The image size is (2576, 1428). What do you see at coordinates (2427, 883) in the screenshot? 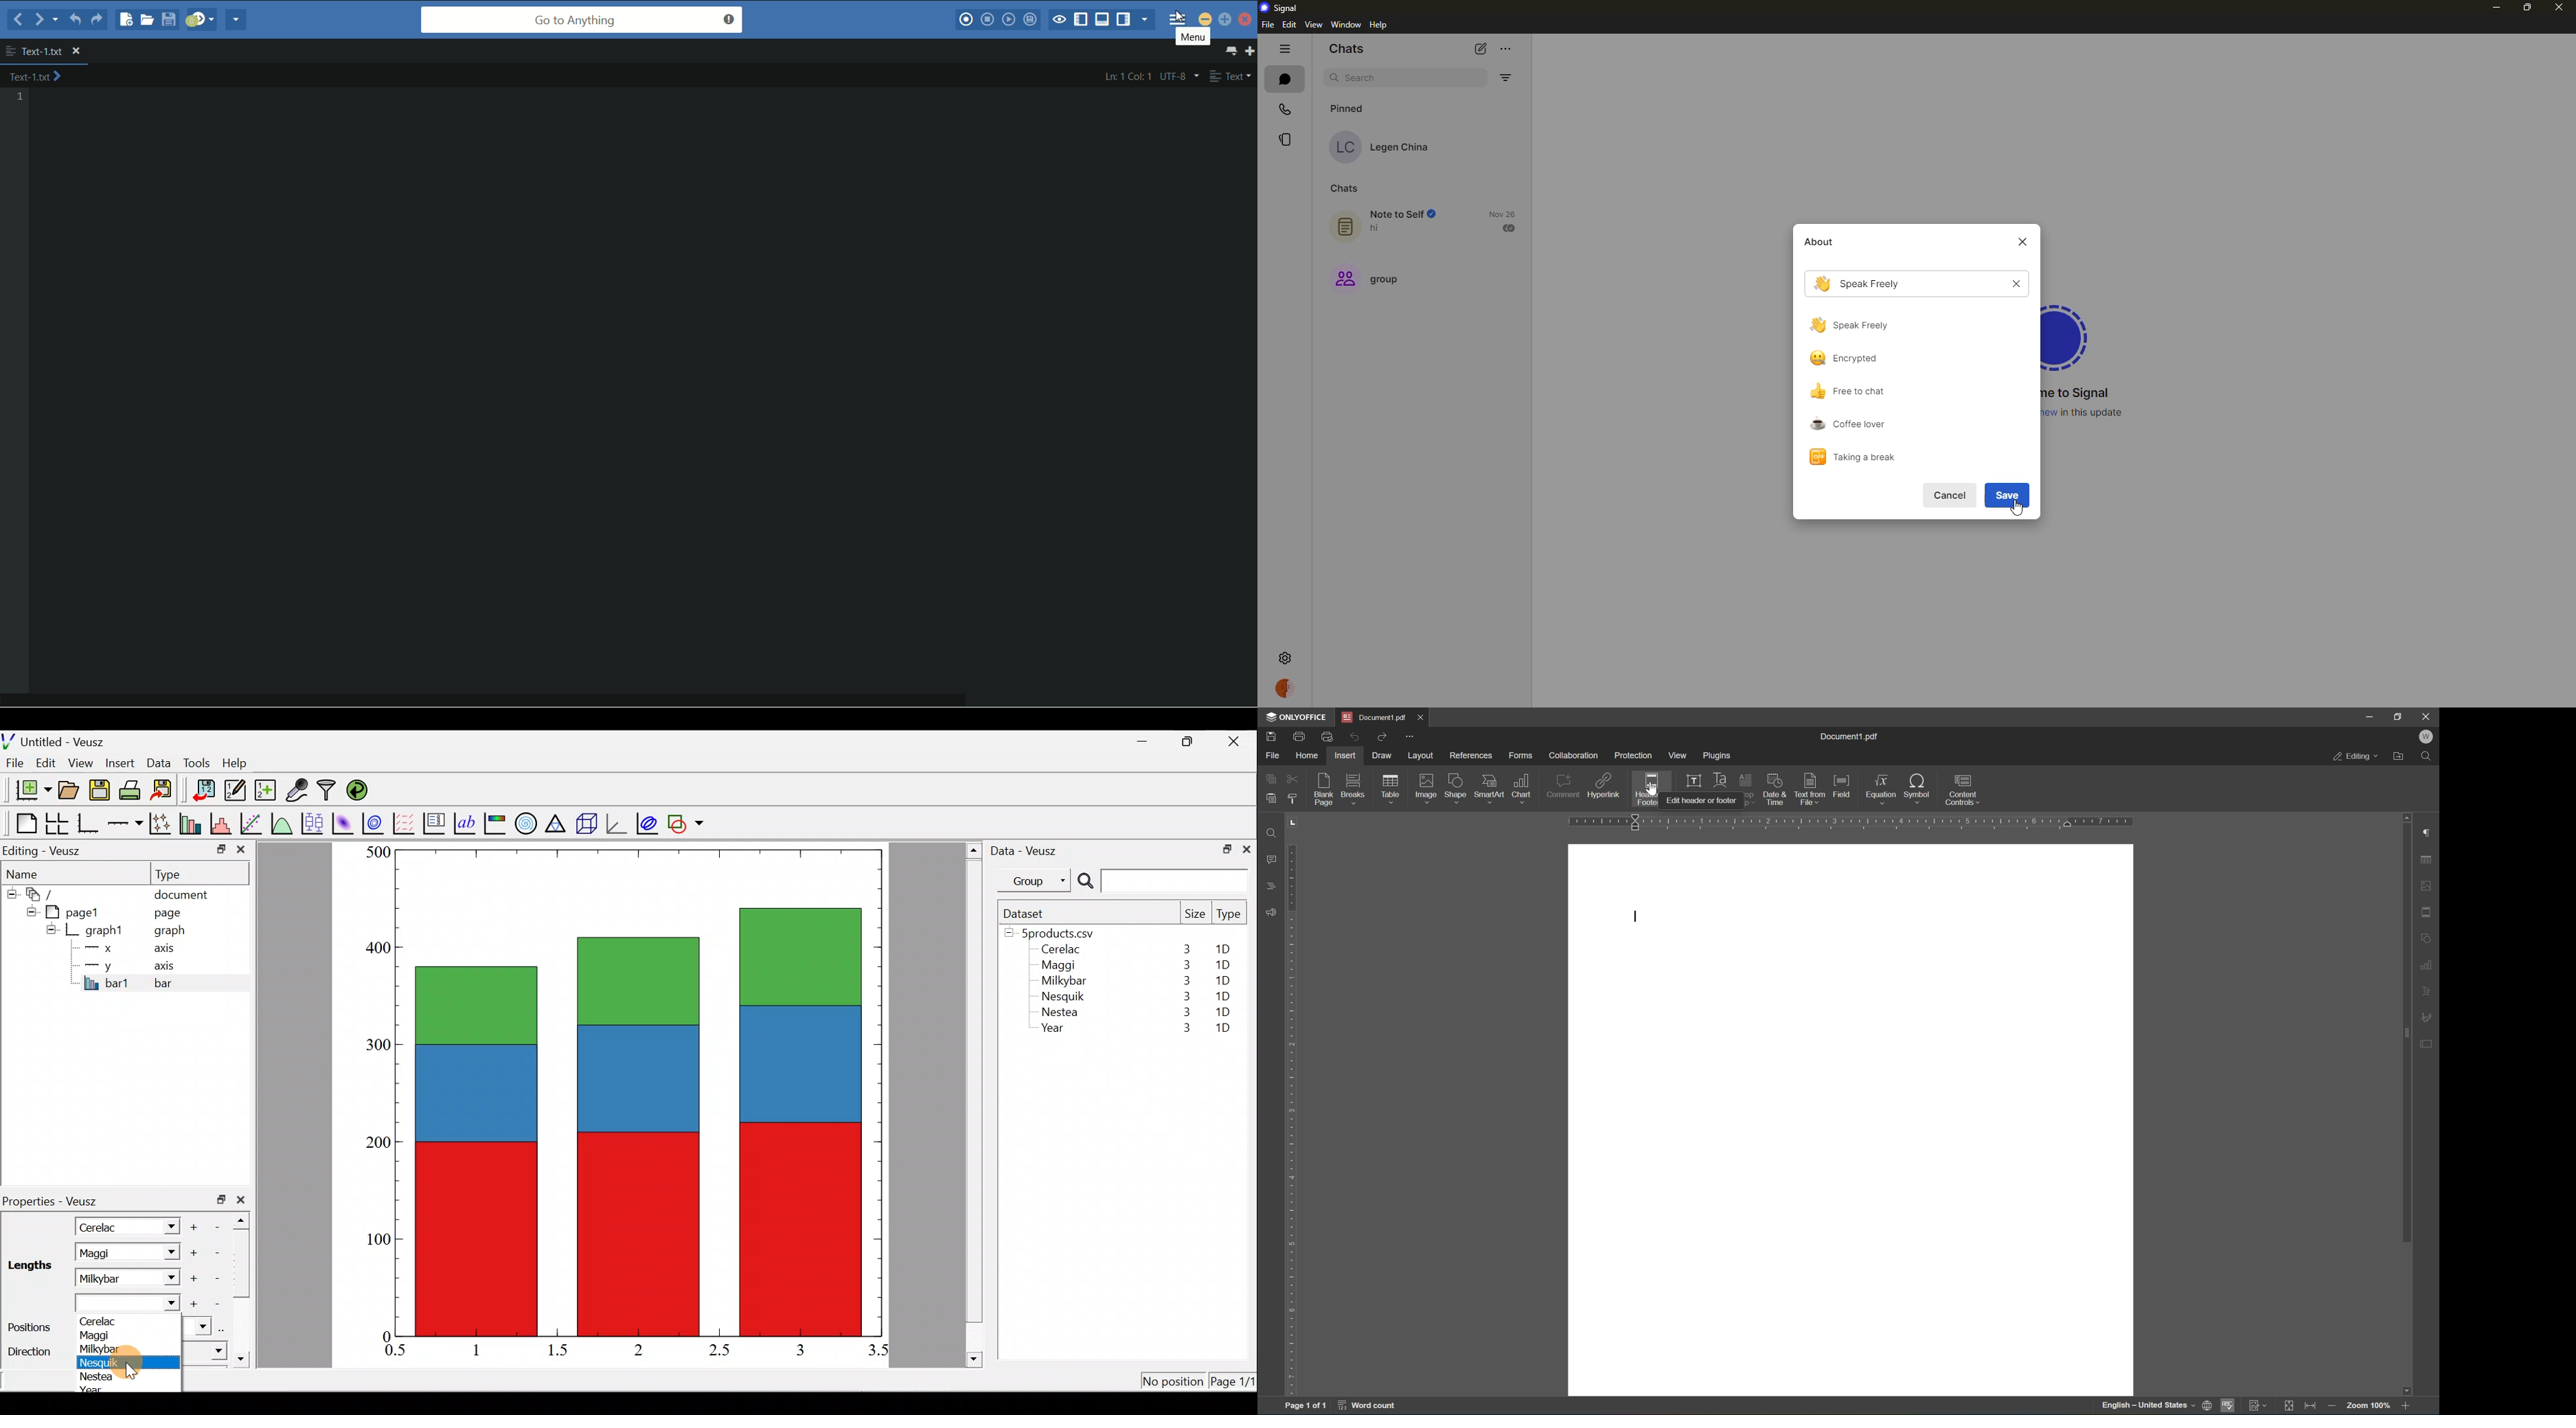
I see `image settings` at bounding box center [2427, 883].